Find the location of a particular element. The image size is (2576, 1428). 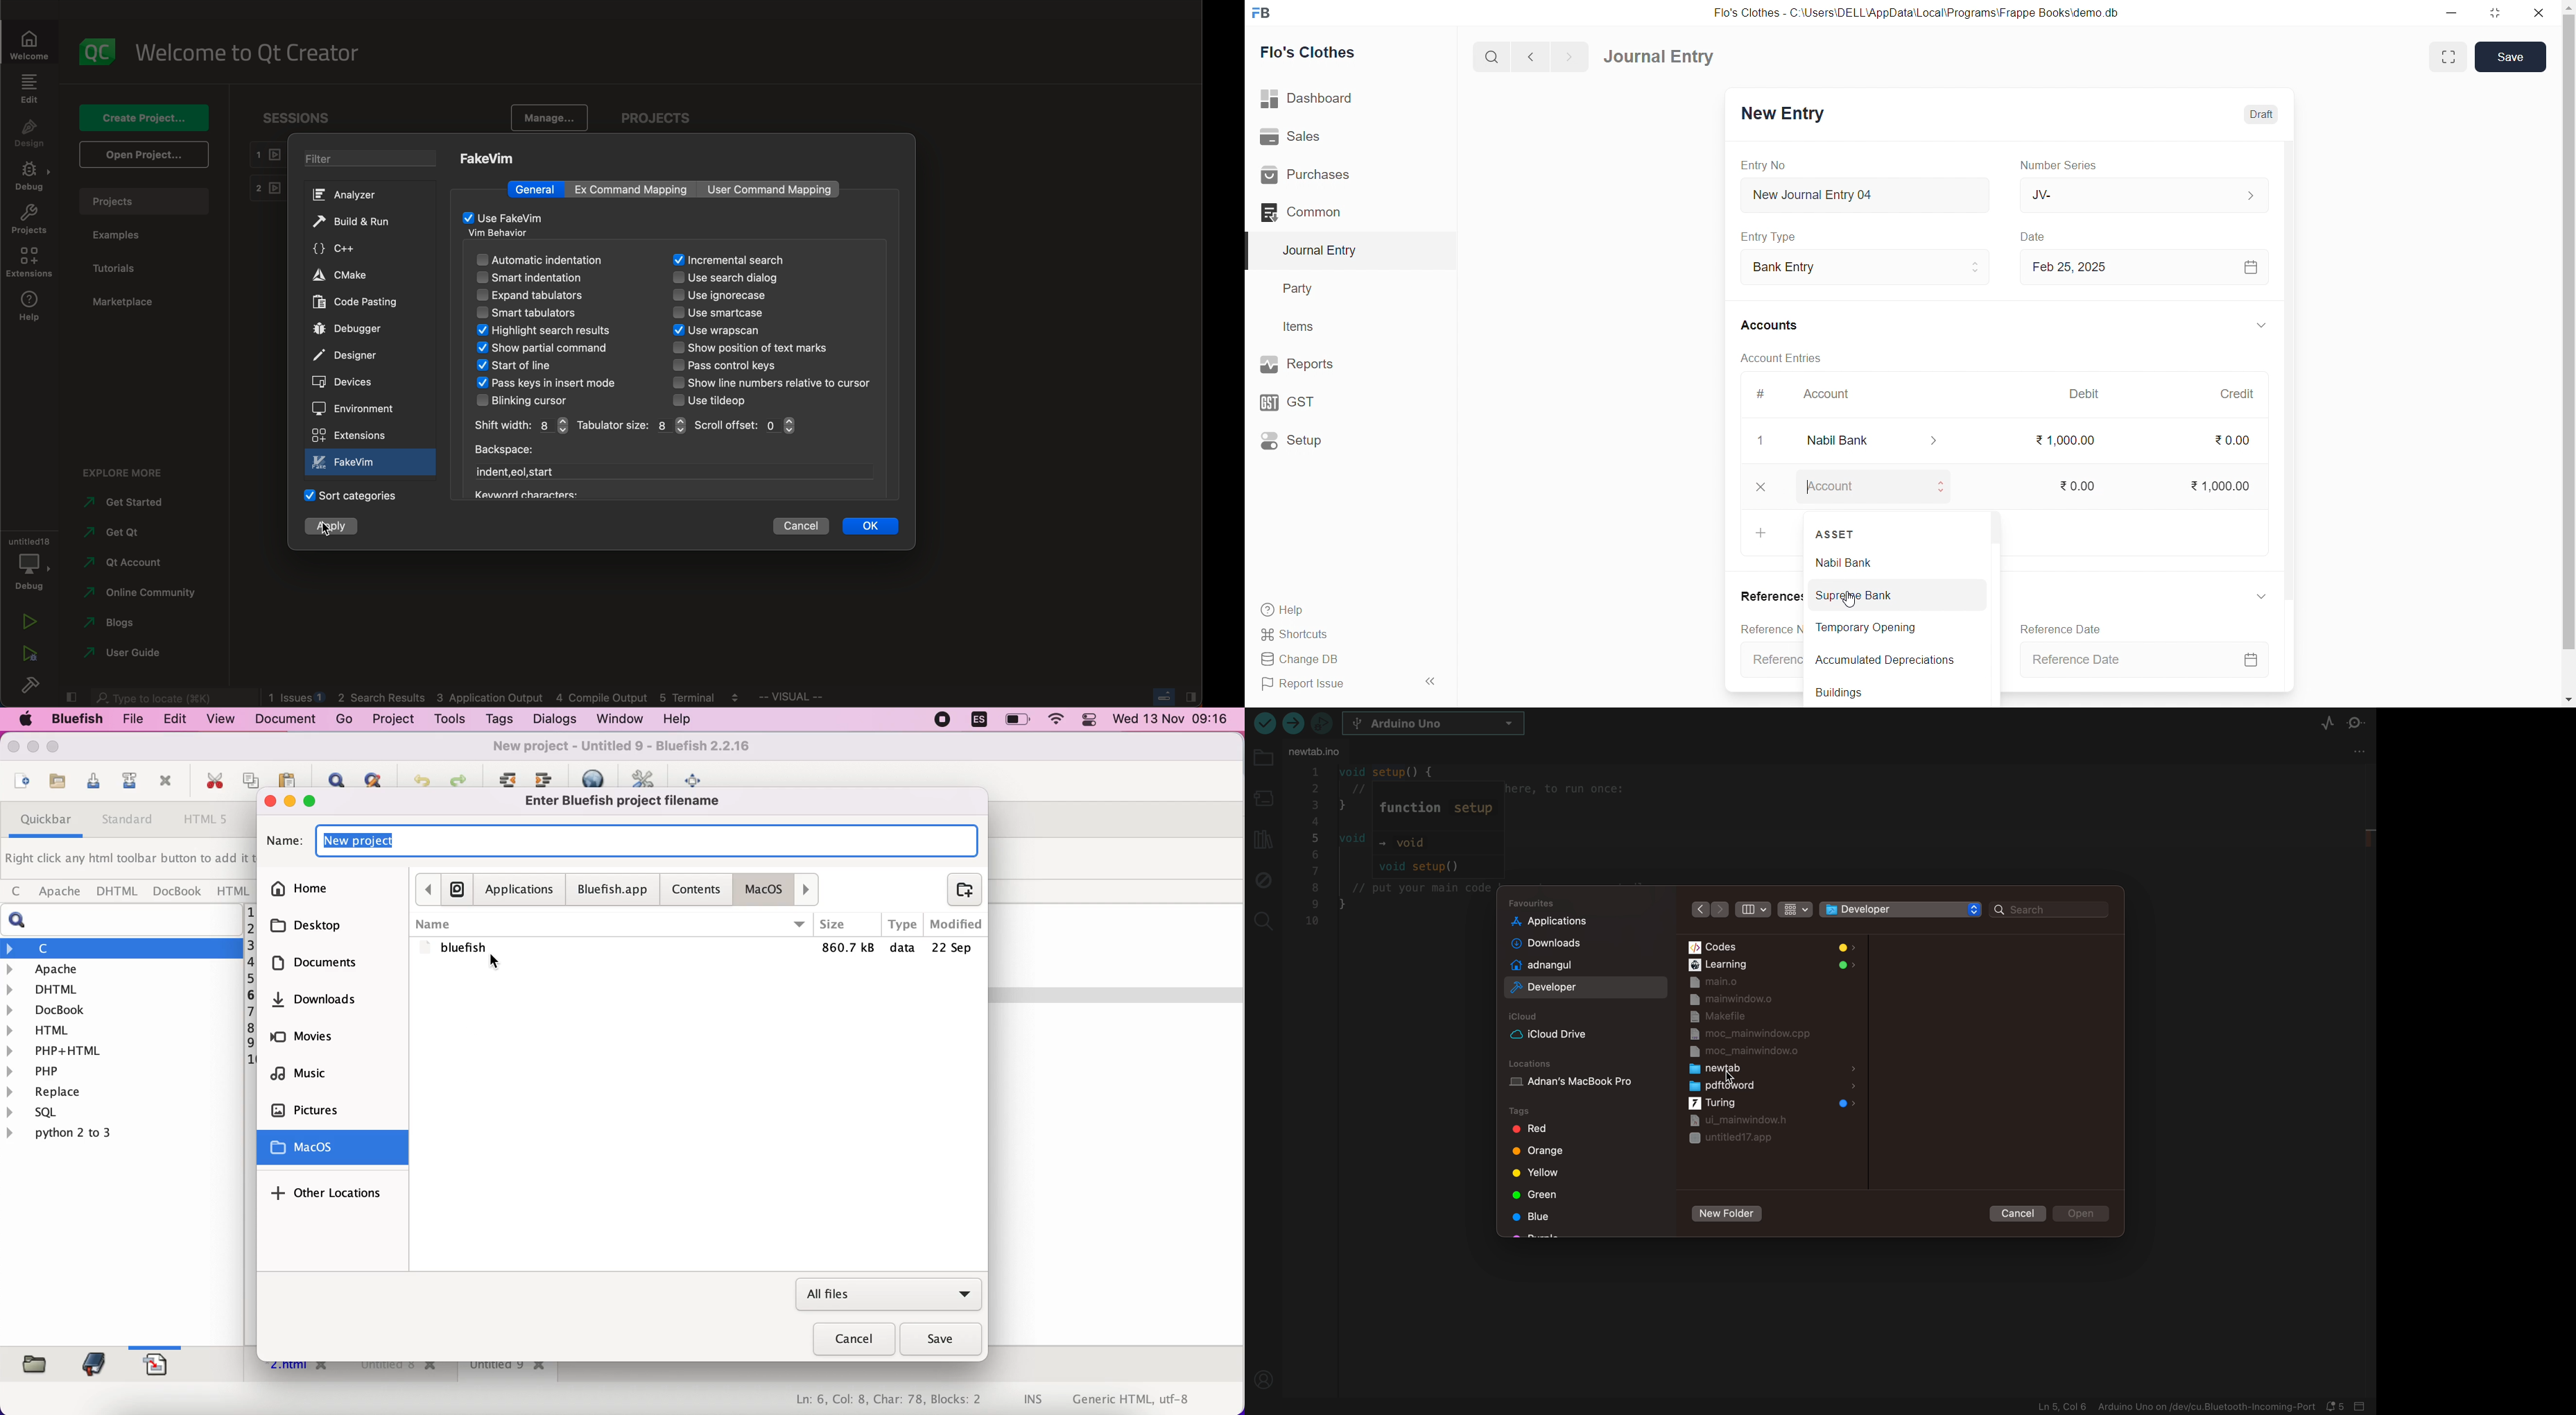

open is located at coordinates (145, 154).